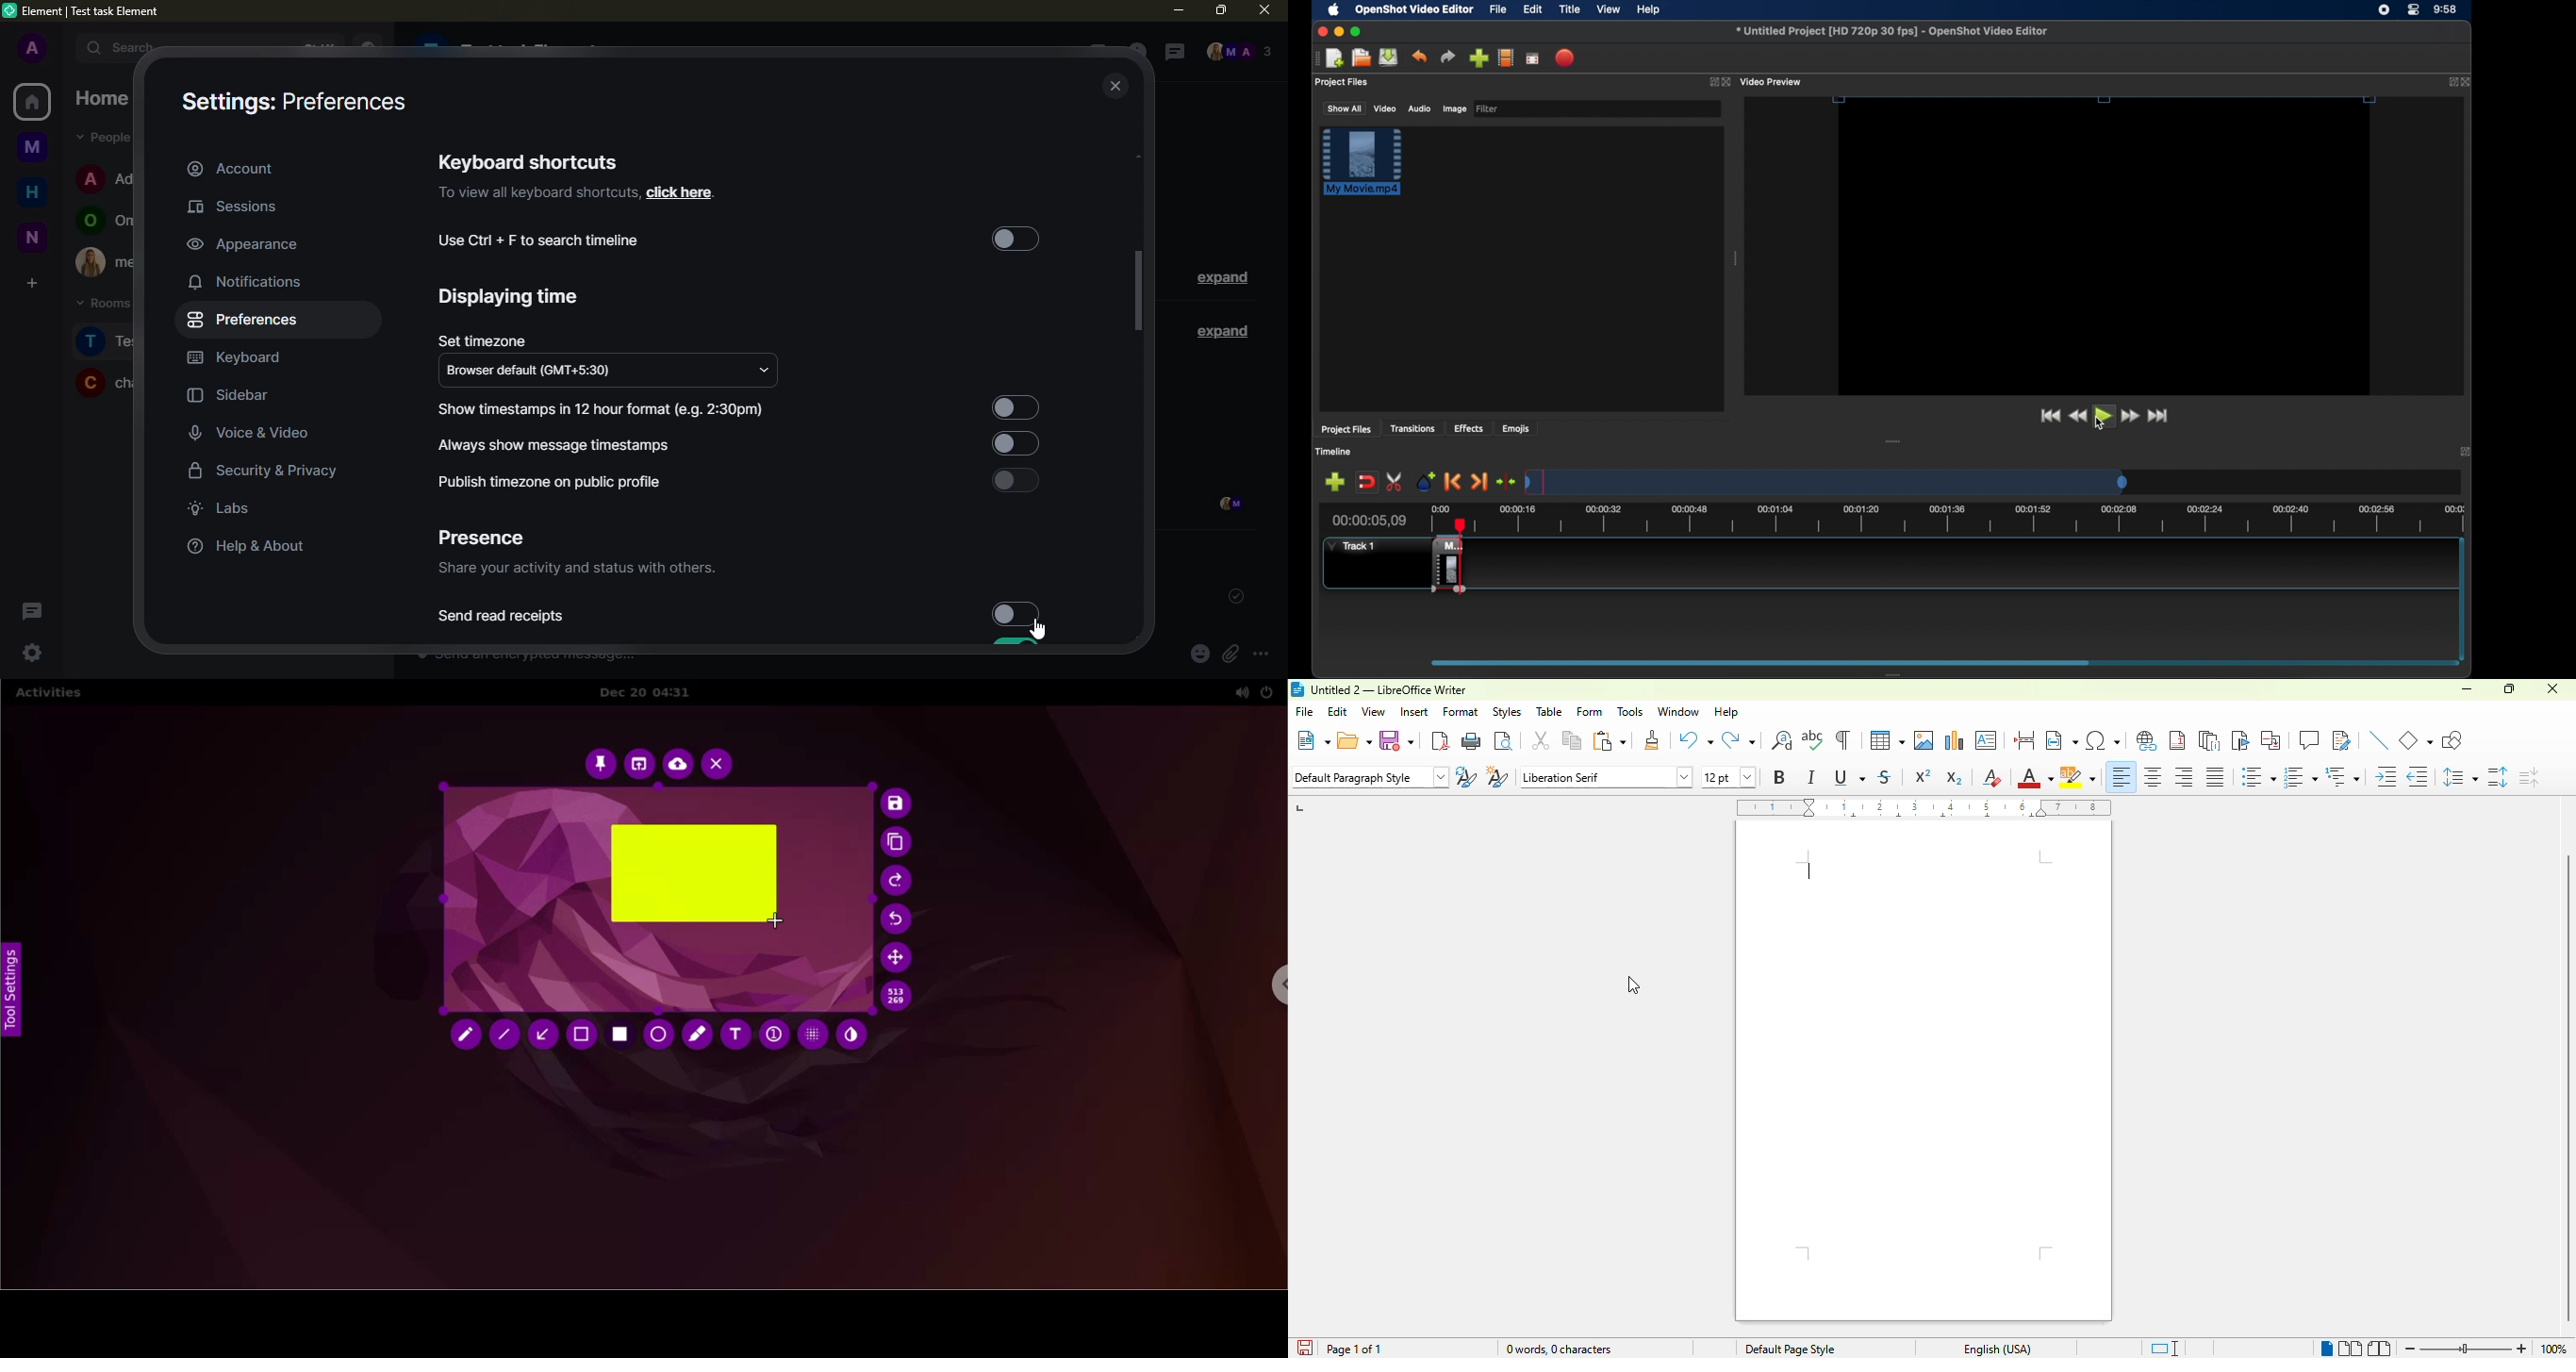 This screenshot has height=1372, width=2576. Describe the element at coordinates (1924, 775) in the screenshot. I see `superscript` at that location.